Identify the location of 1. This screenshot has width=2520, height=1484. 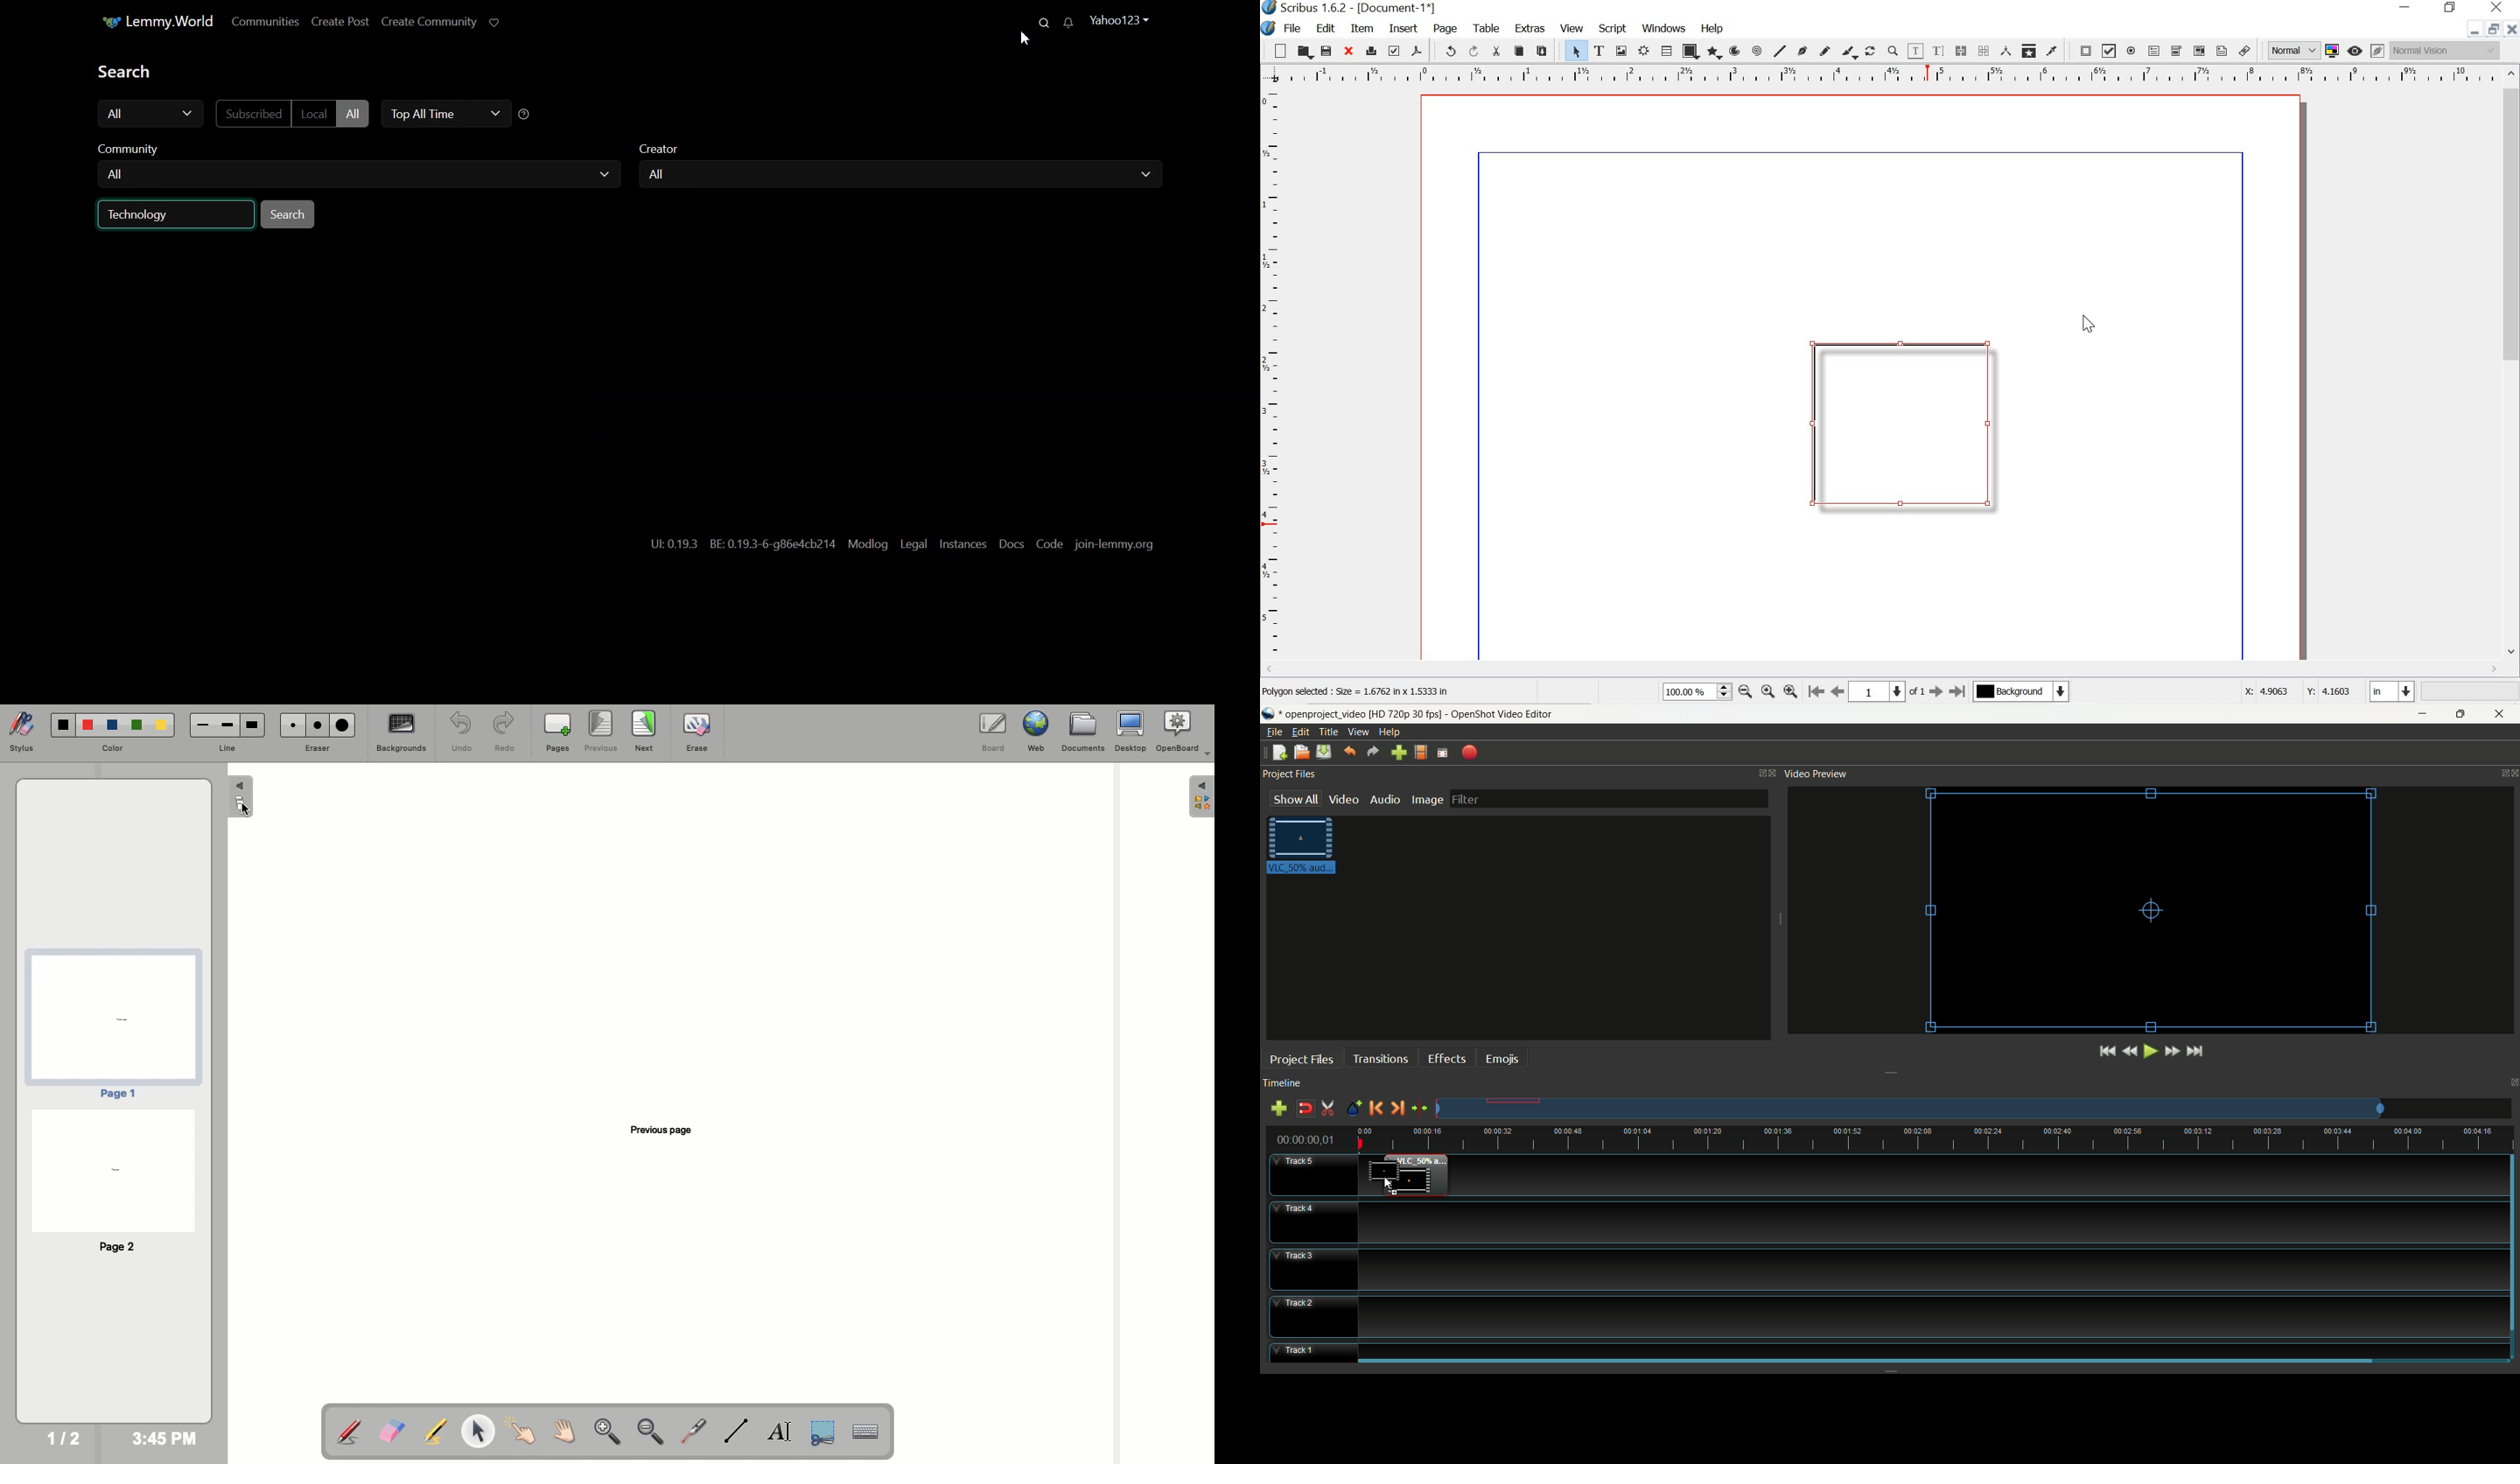
(1878, 691).